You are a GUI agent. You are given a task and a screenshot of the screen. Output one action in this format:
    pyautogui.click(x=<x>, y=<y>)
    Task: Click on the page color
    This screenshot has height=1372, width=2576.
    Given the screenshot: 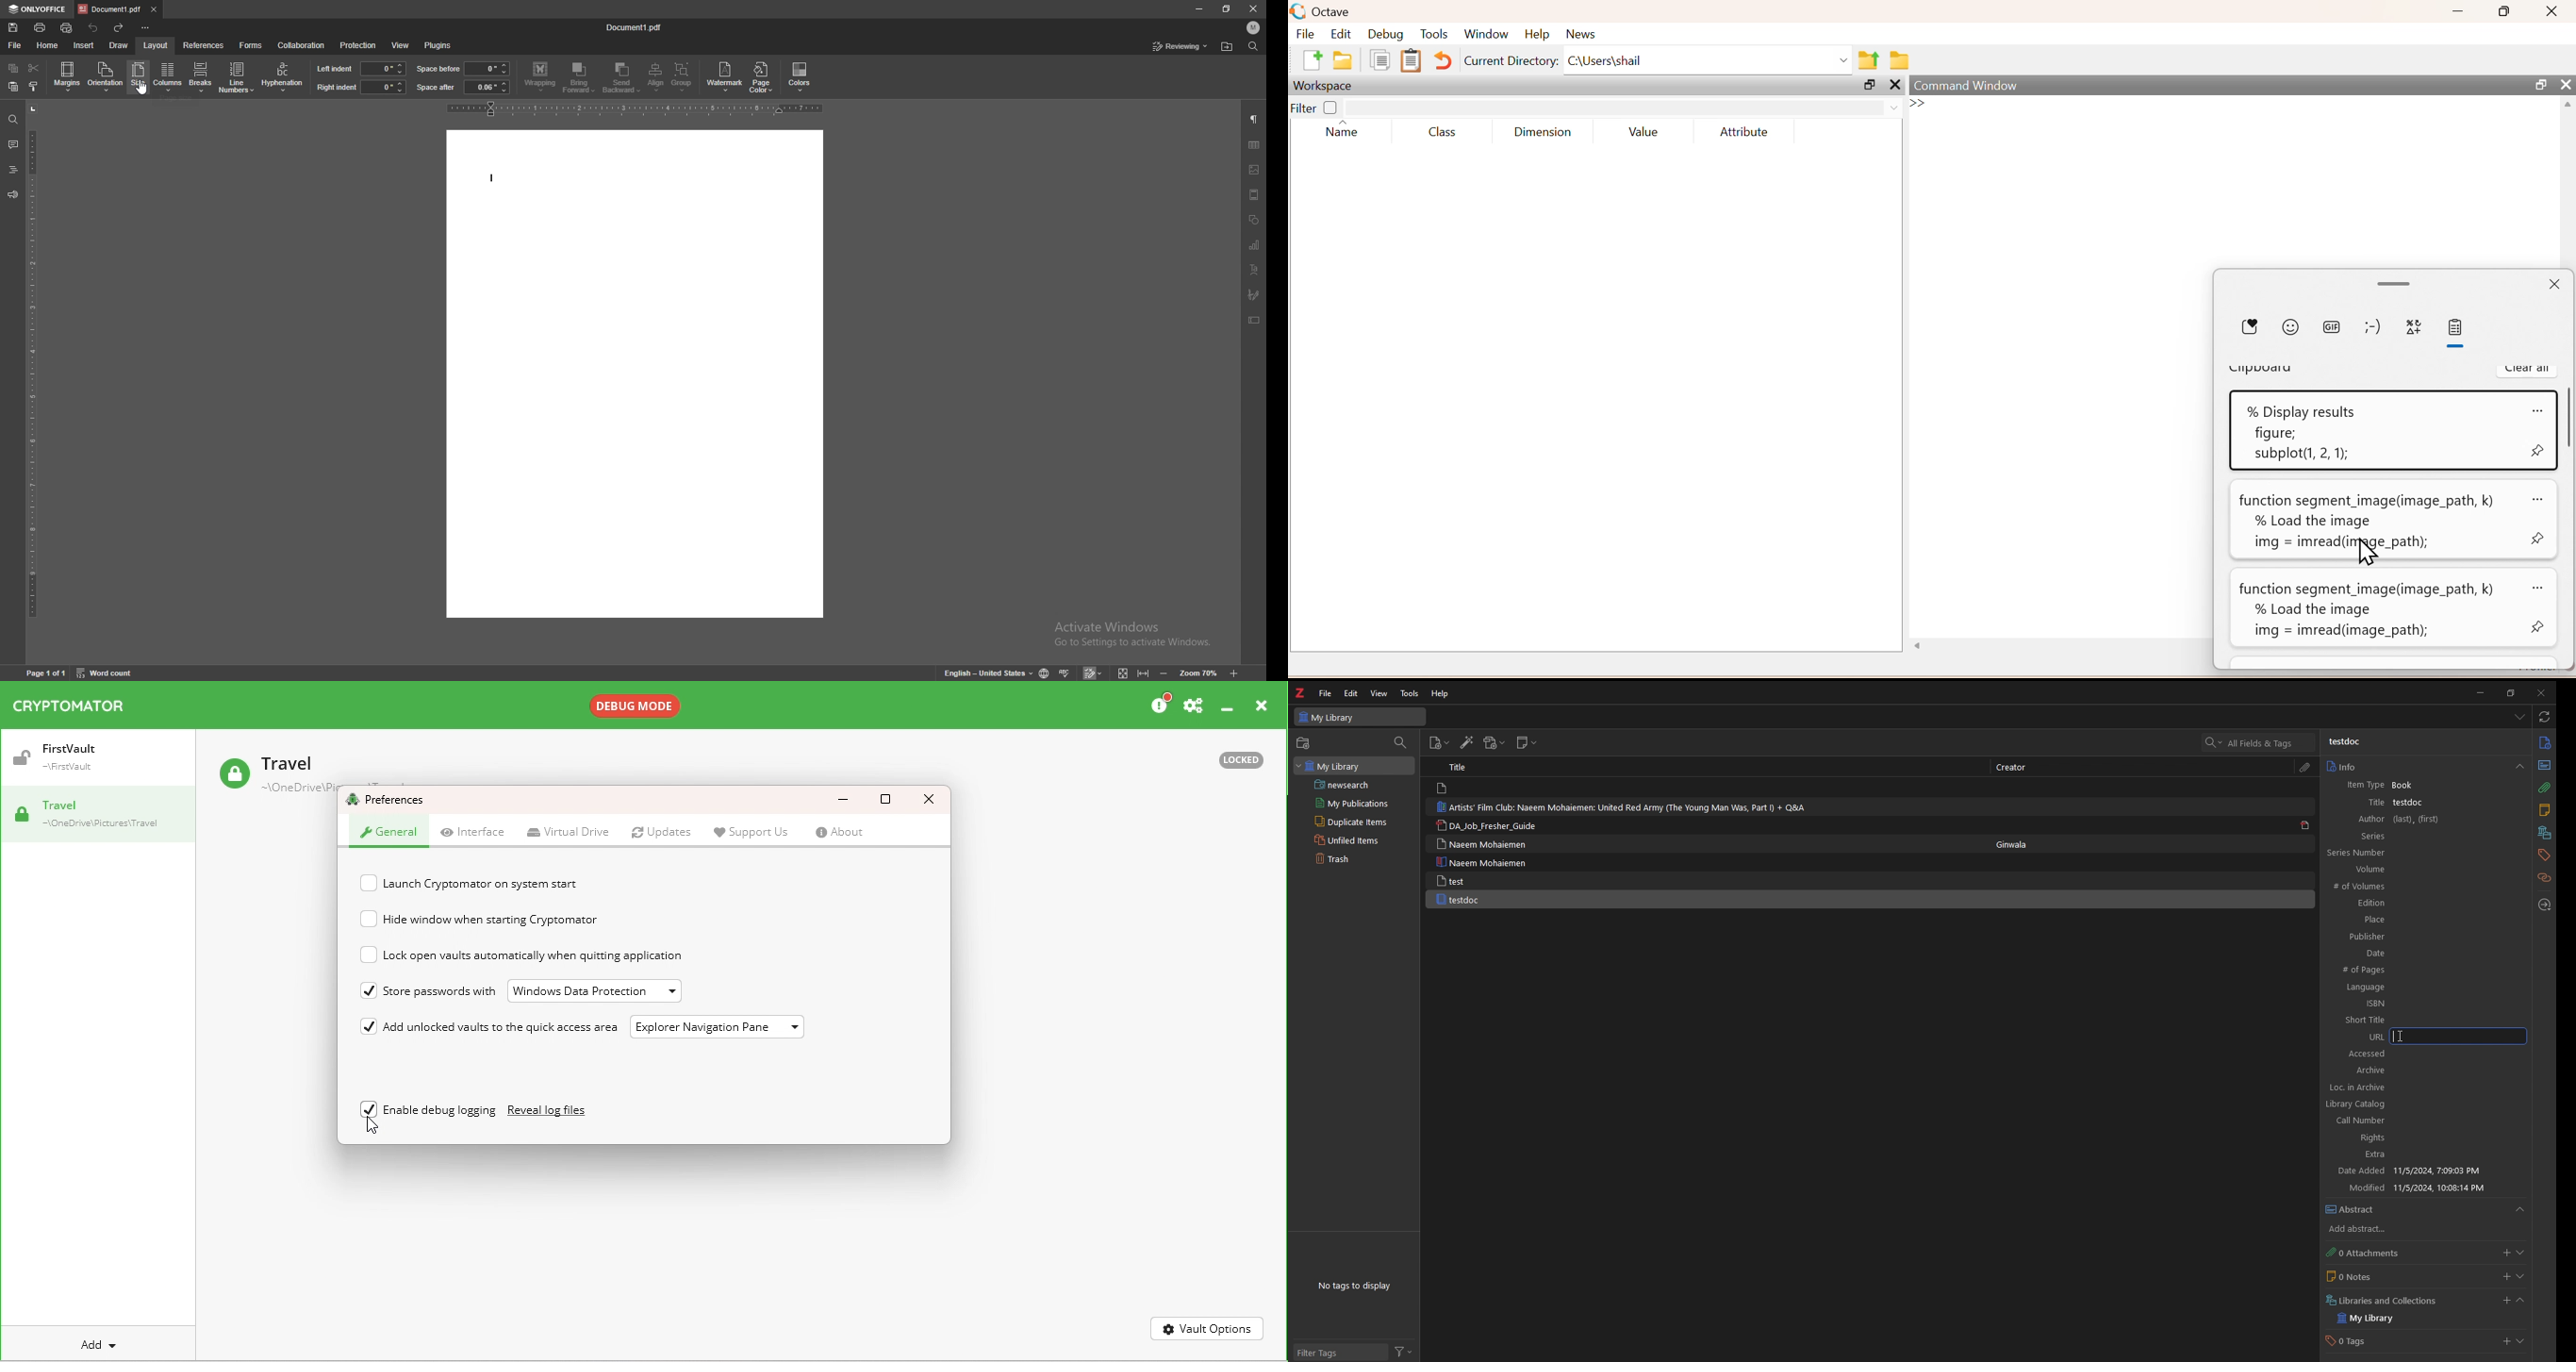 What is the action you would take?
    pyautogui.click(x=763, y=77)
    